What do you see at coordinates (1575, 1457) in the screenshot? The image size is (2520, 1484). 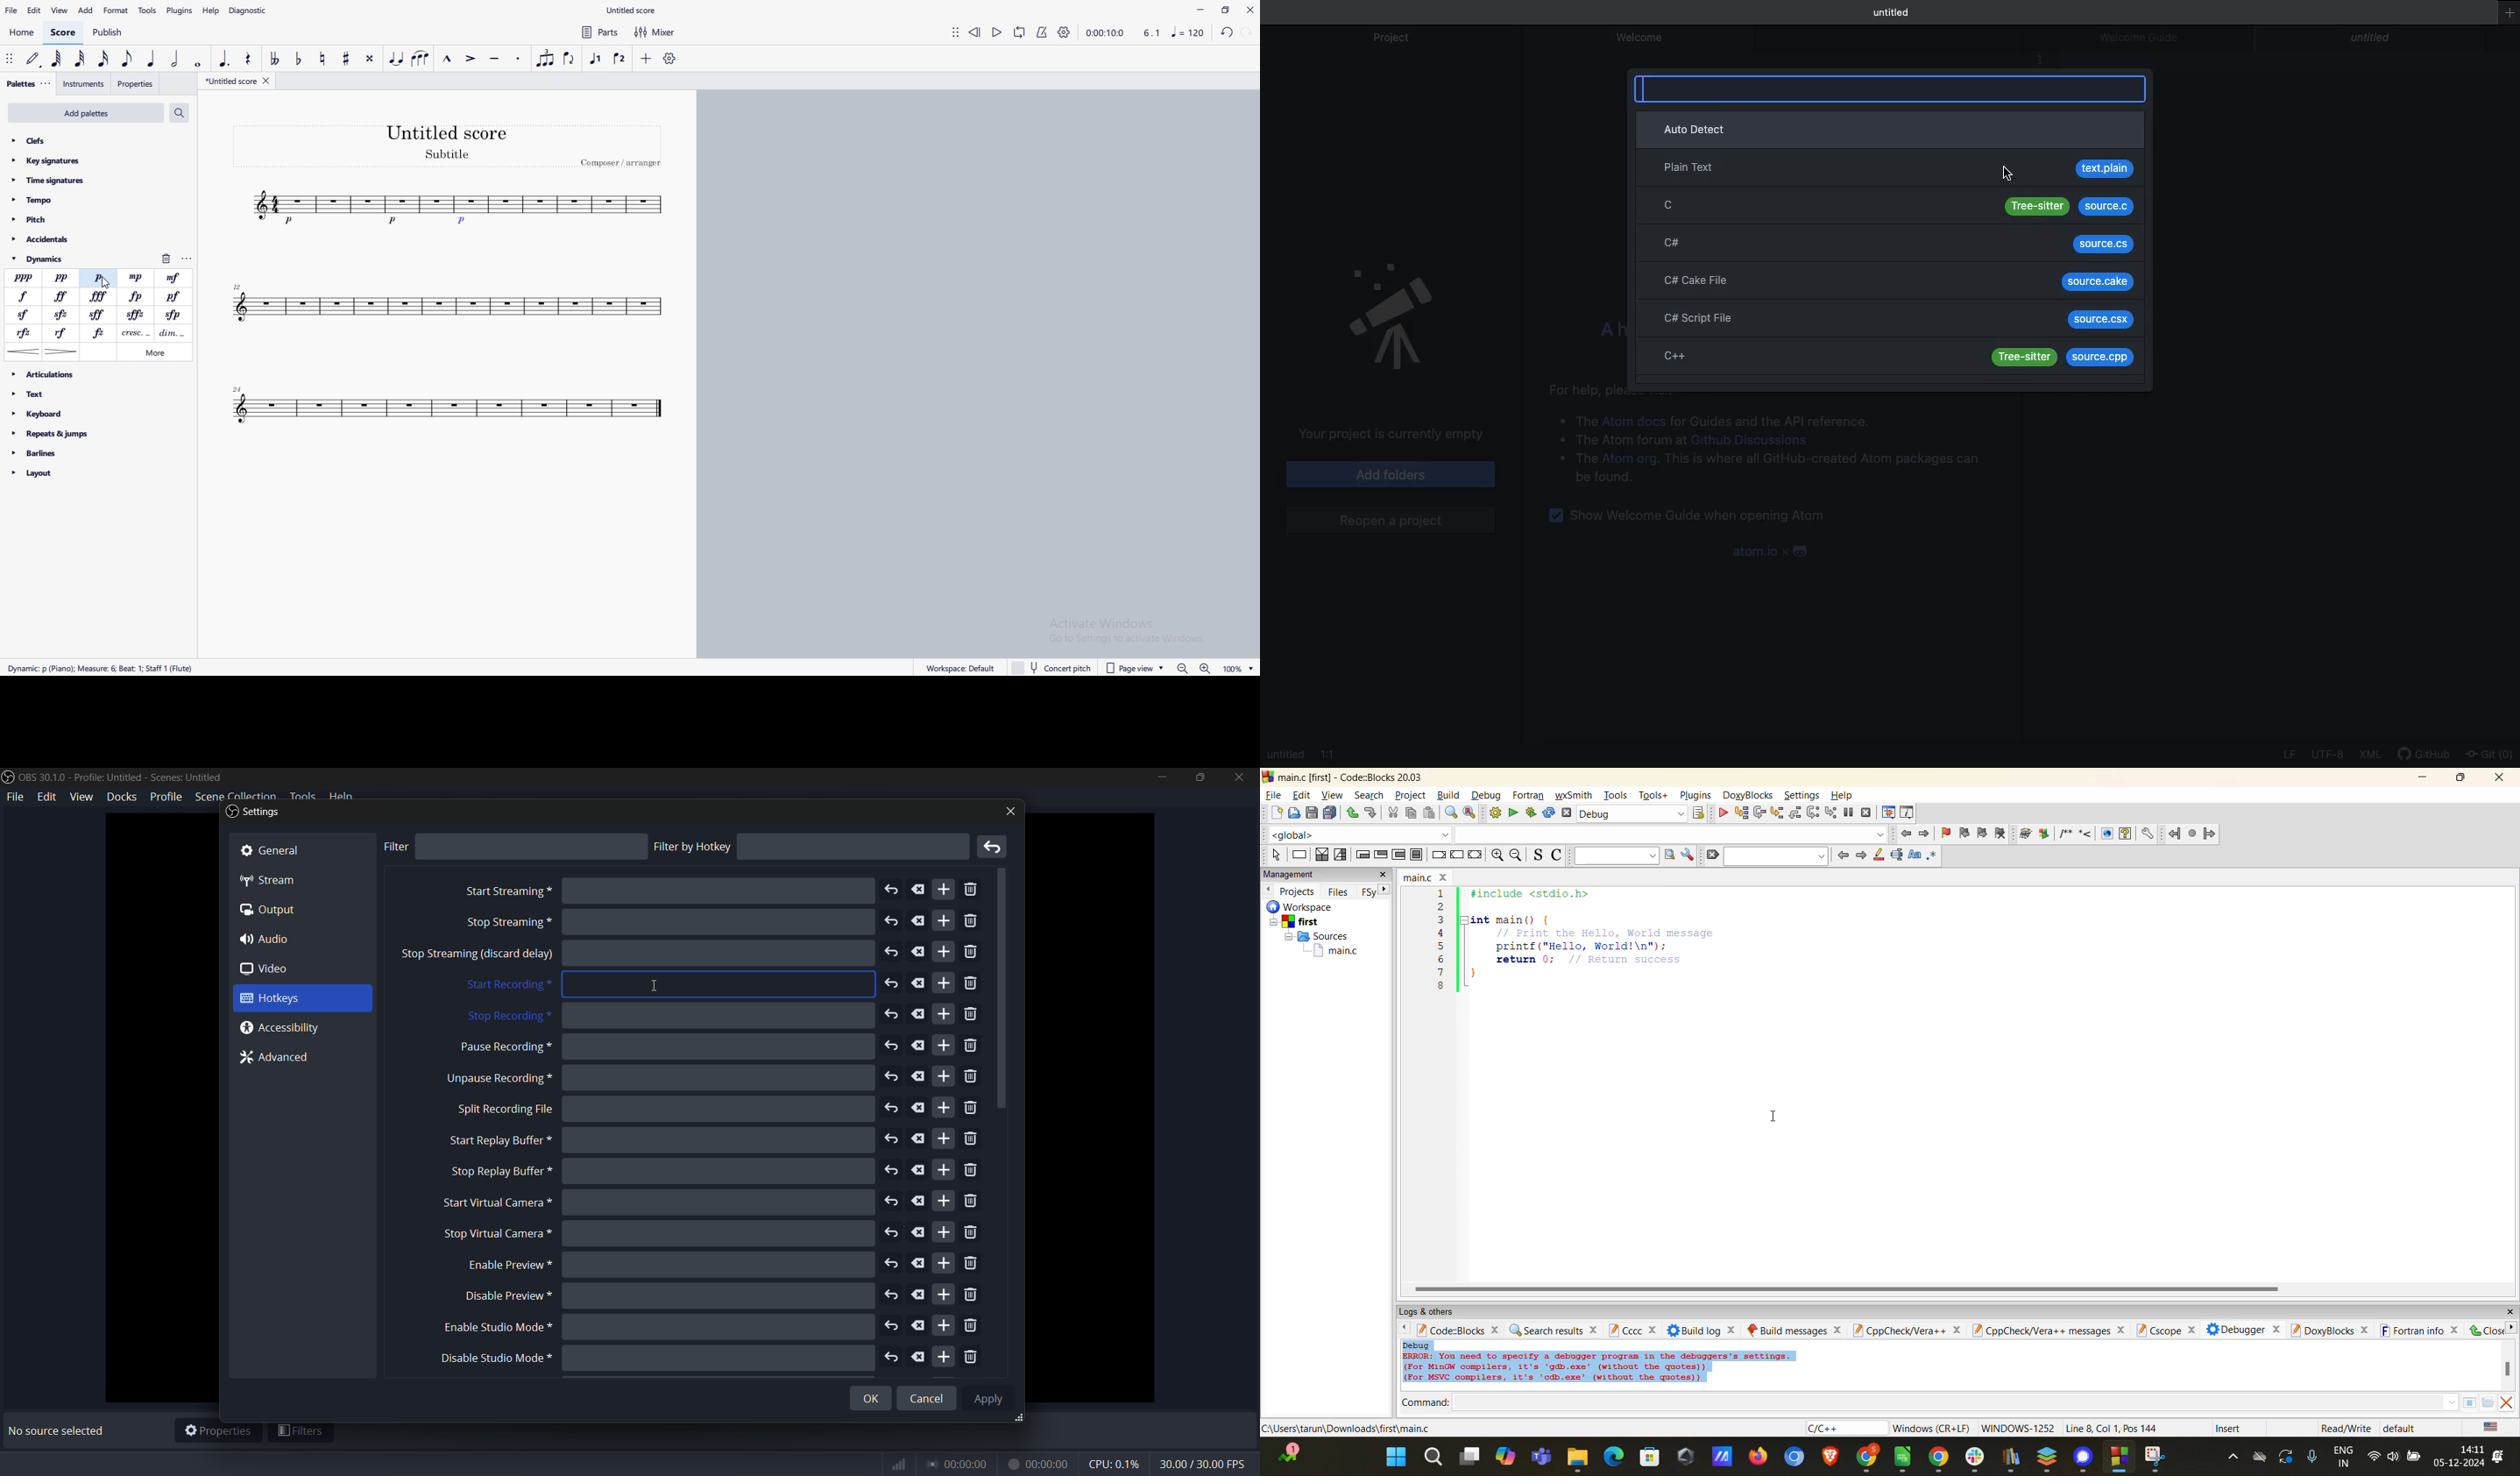 I see `file explorer` at bounding box center [1575, 1457].